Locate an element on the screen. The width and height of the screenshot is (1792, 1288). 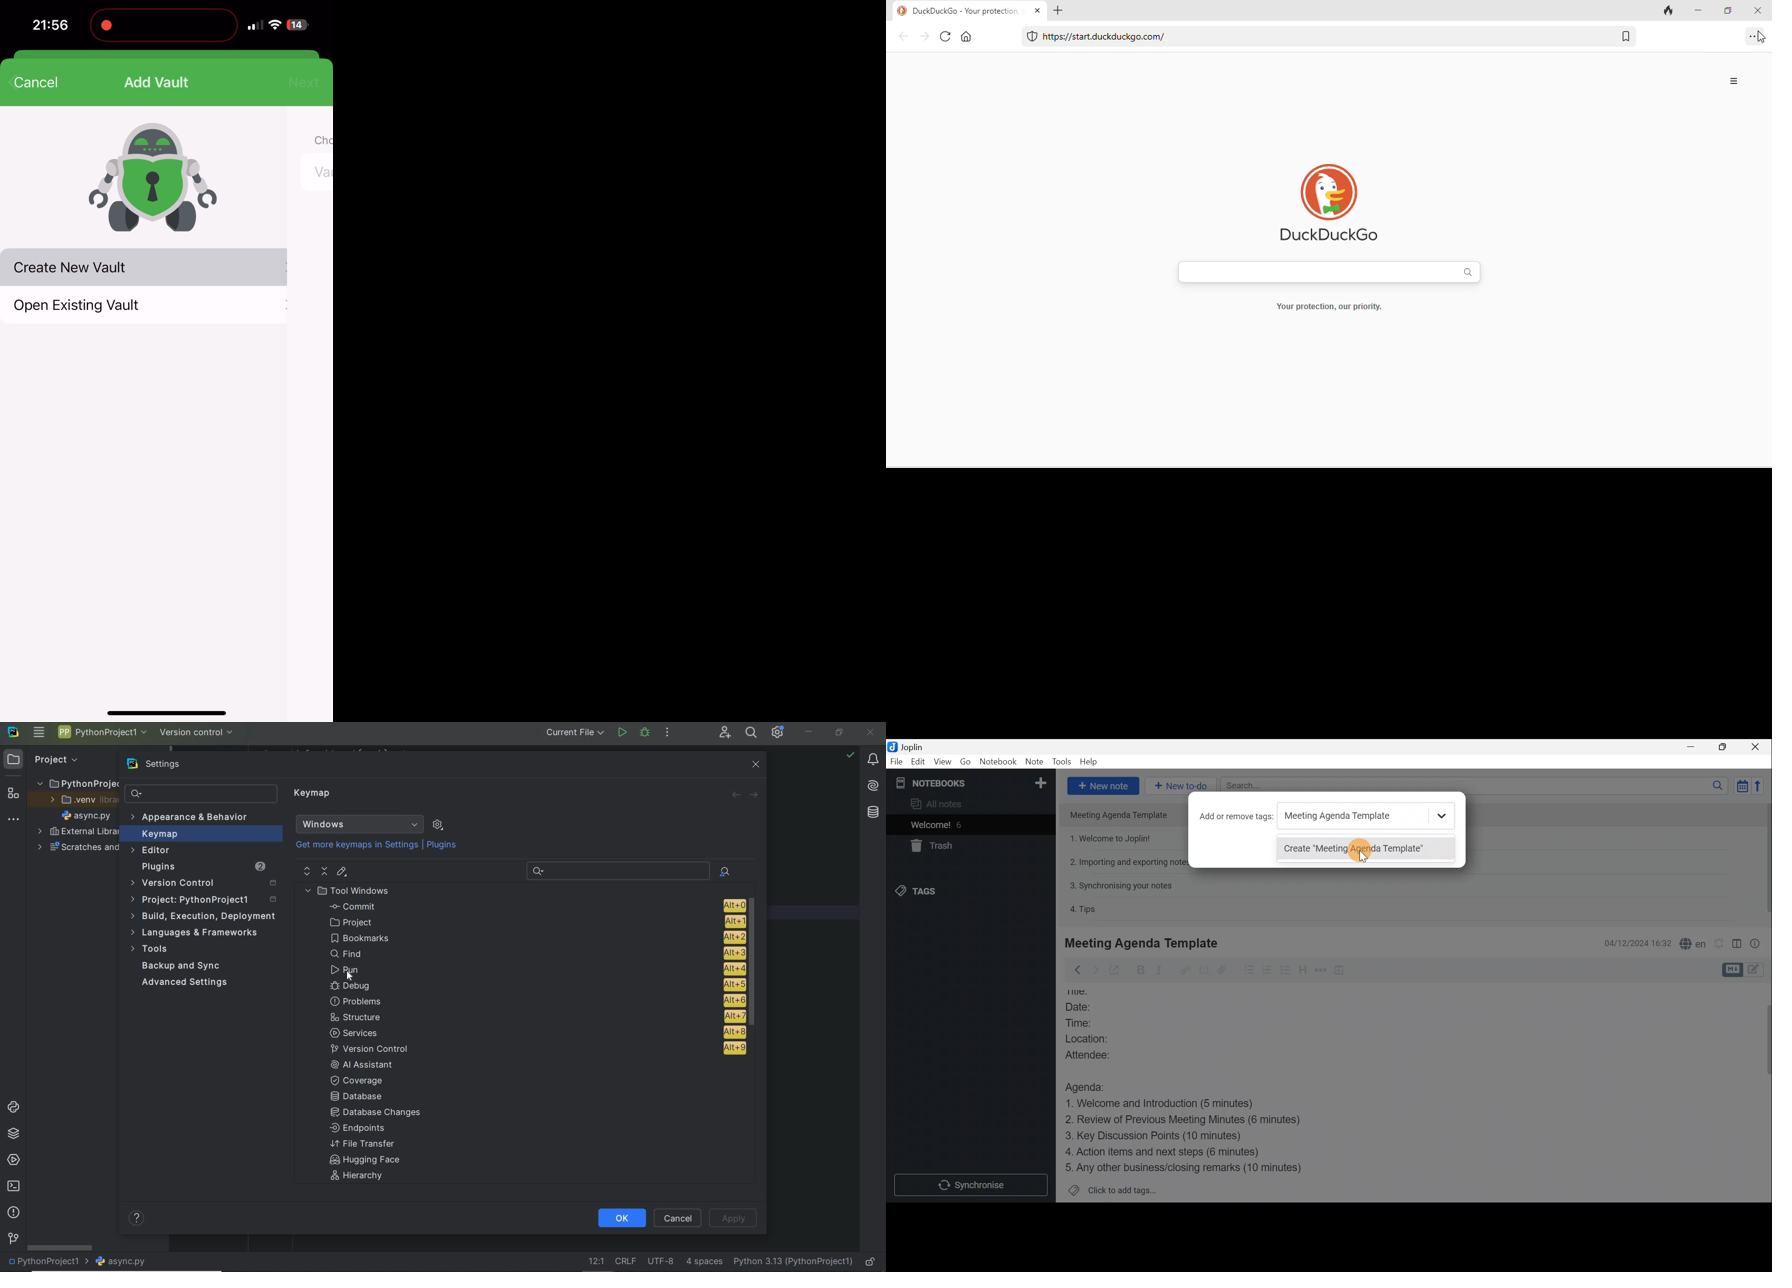
Welcome! is located at coordinates (931, 826).